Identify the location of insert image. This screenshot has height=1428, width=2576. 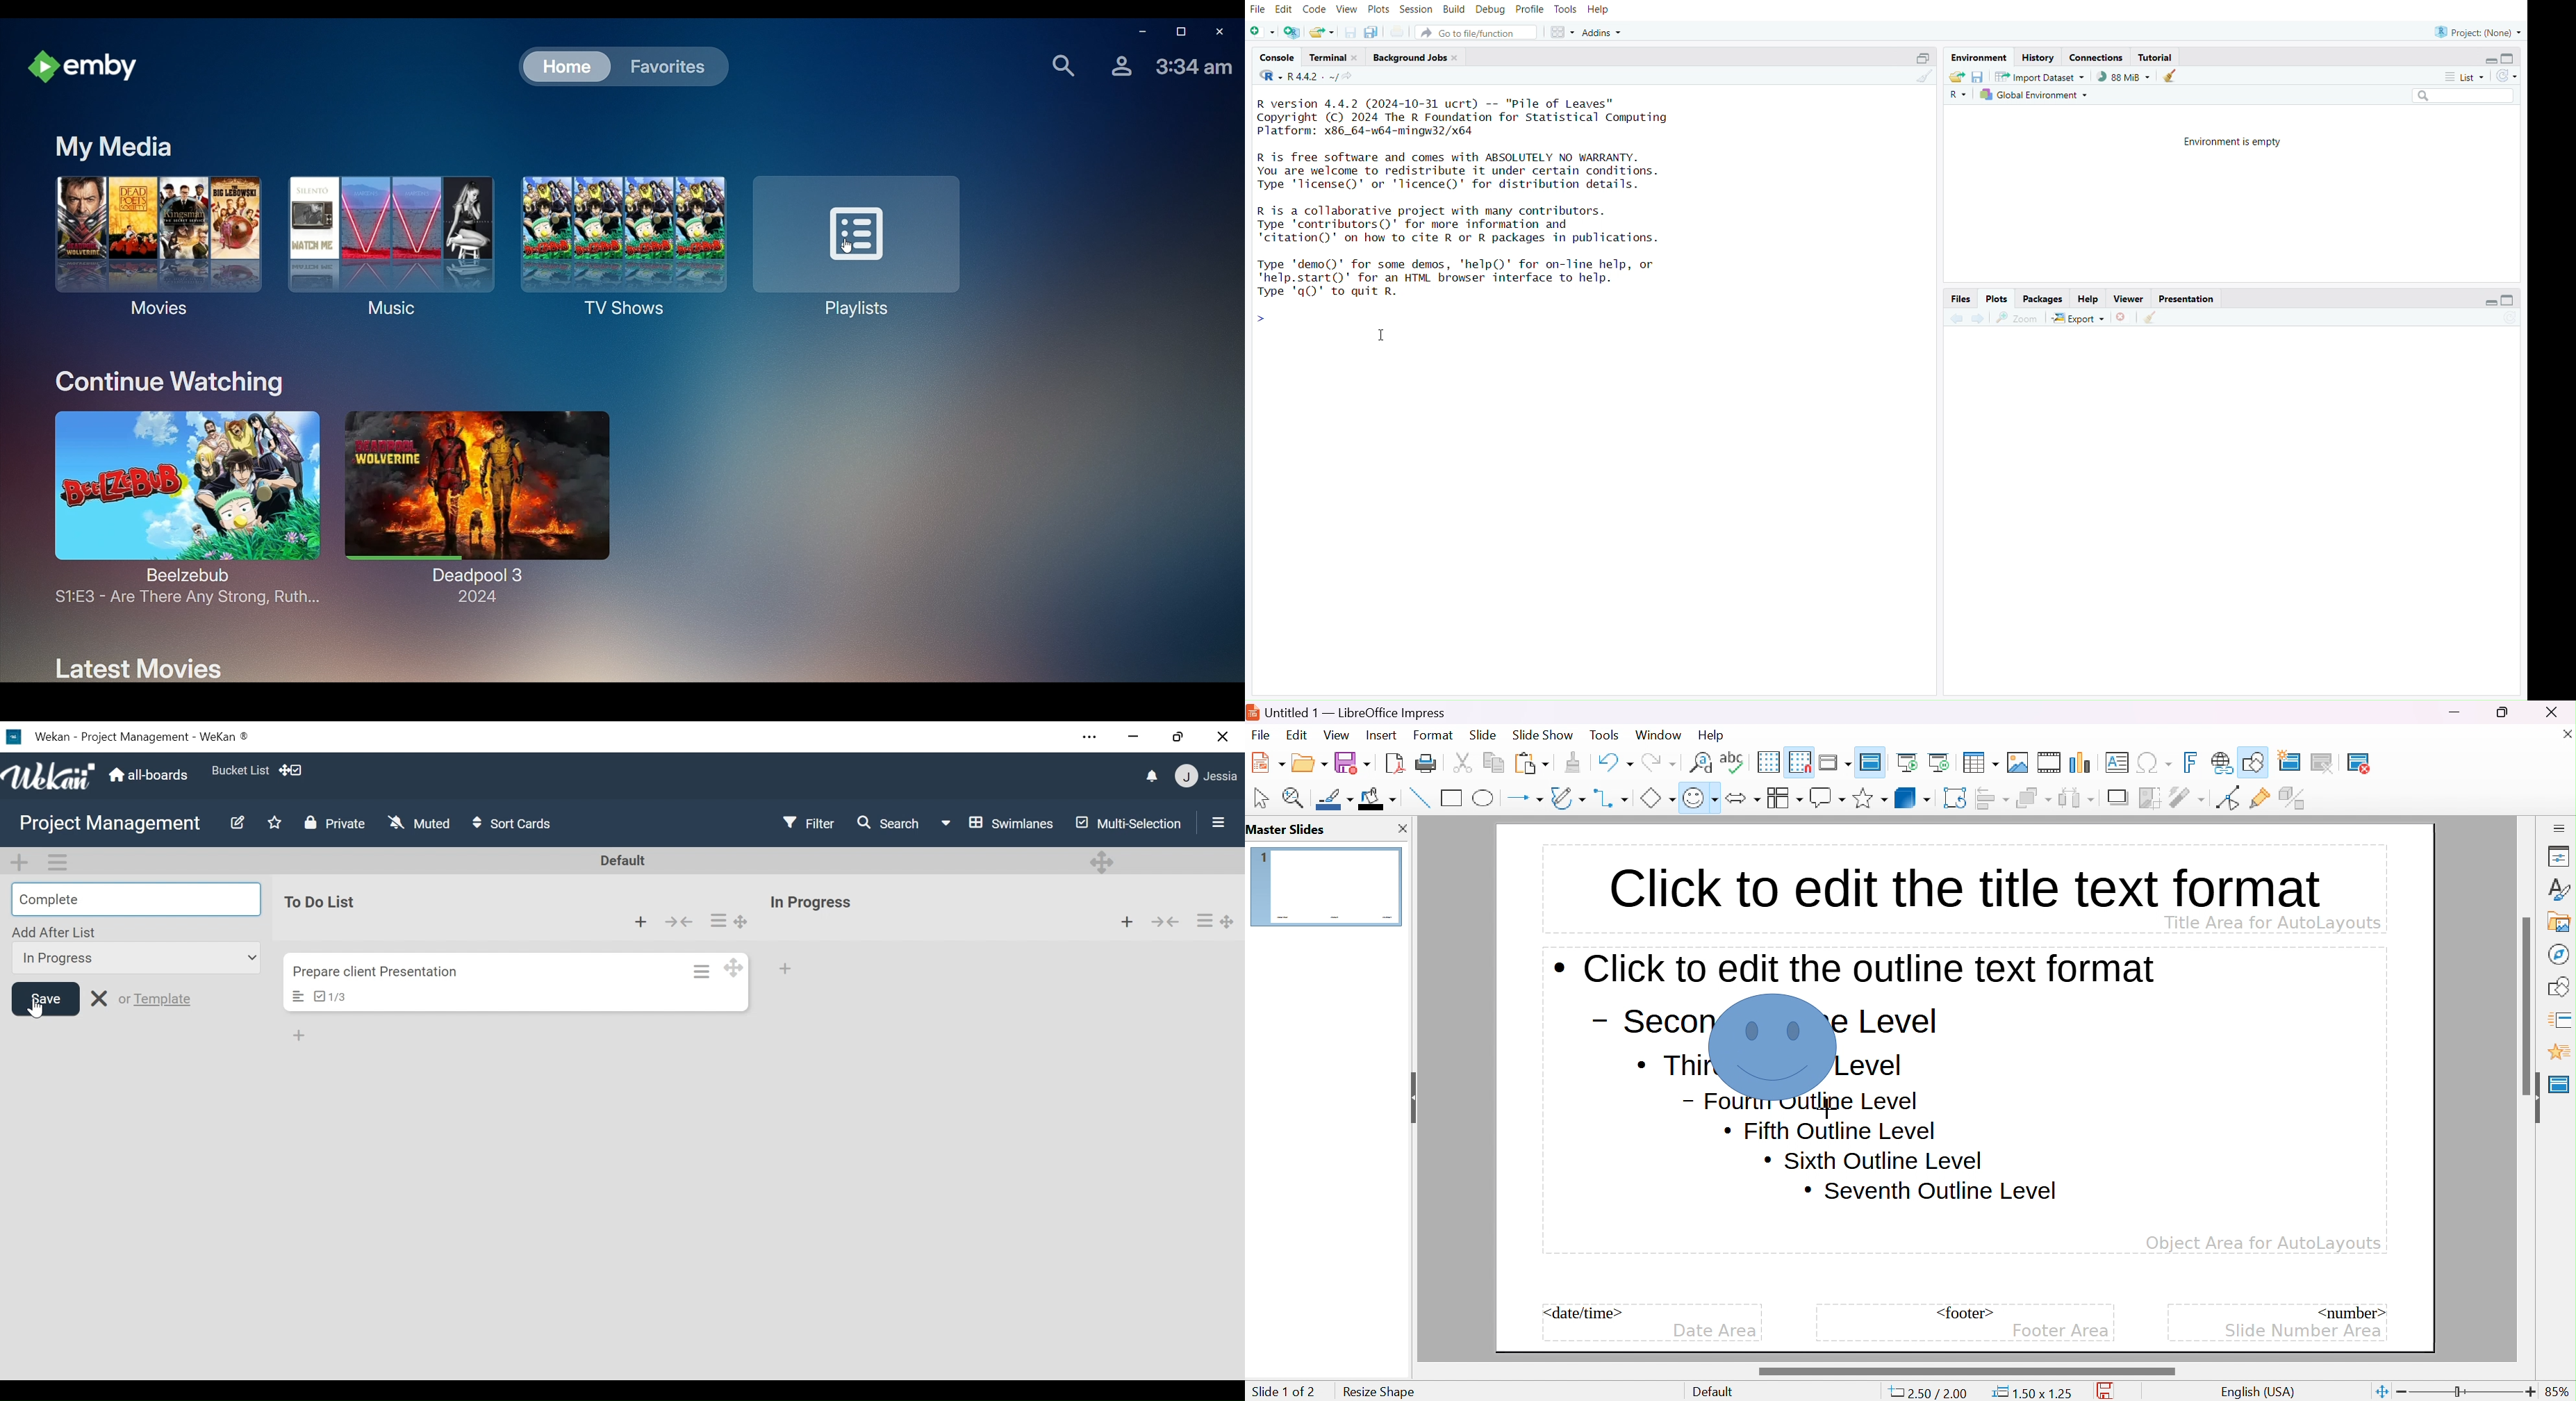
(2018, 762).